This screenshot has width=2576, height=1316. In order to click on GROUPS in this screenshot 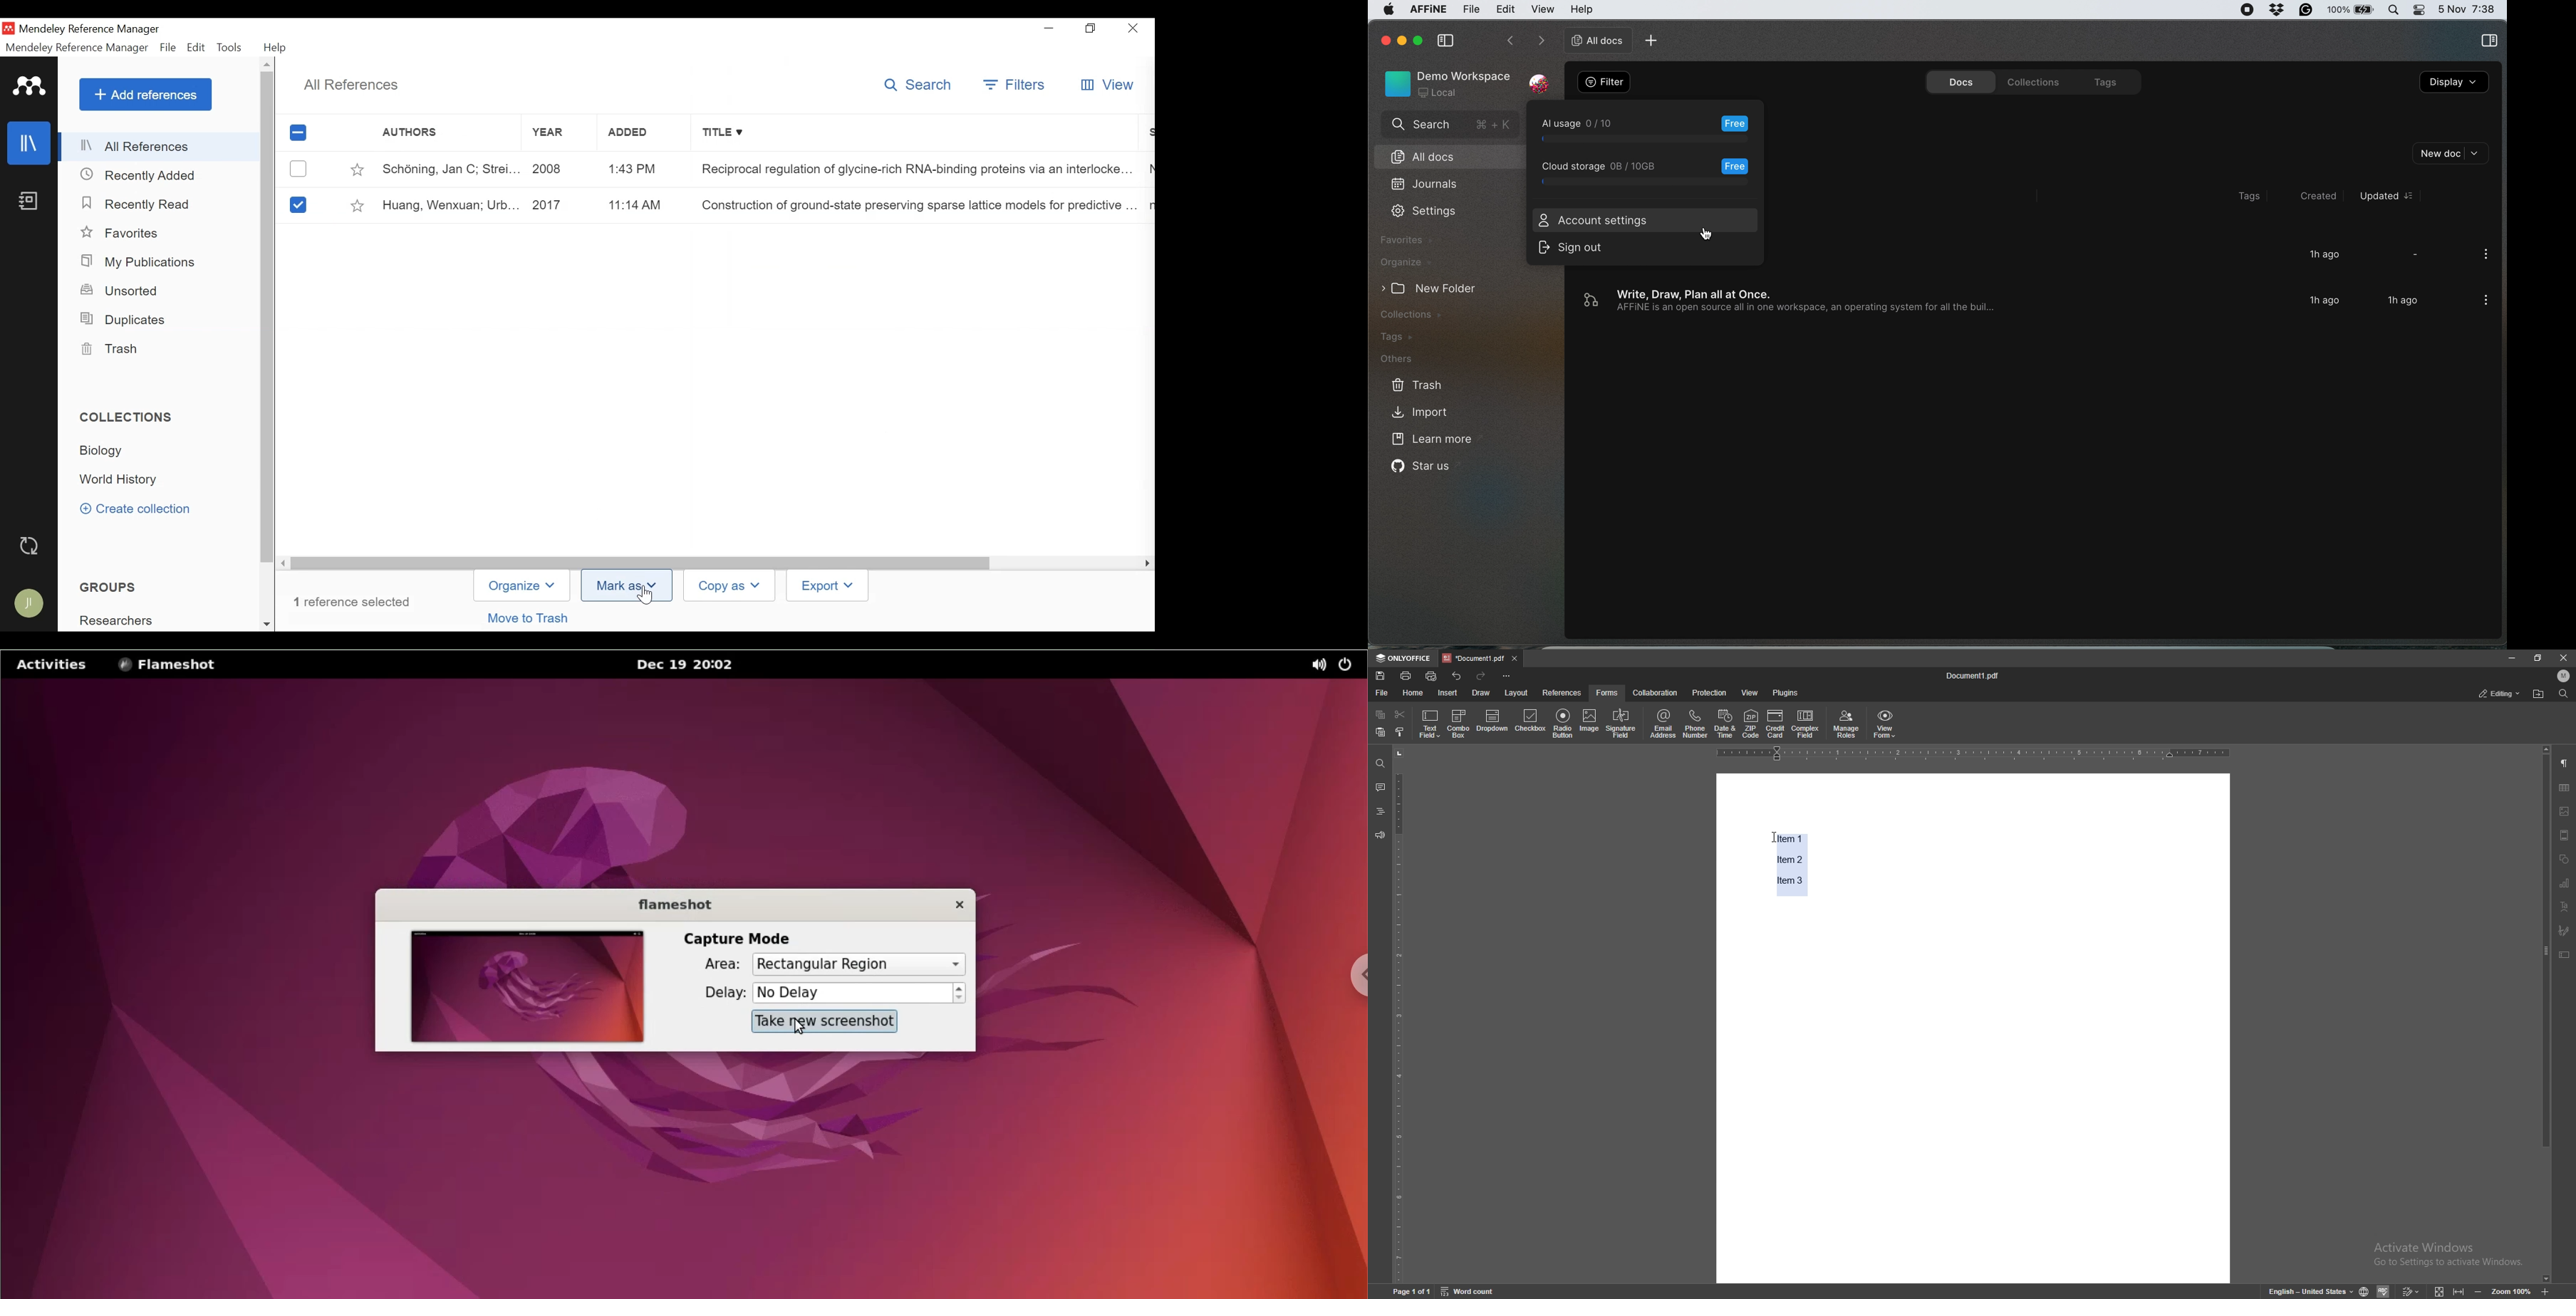, I will do `click(114, 588)`.